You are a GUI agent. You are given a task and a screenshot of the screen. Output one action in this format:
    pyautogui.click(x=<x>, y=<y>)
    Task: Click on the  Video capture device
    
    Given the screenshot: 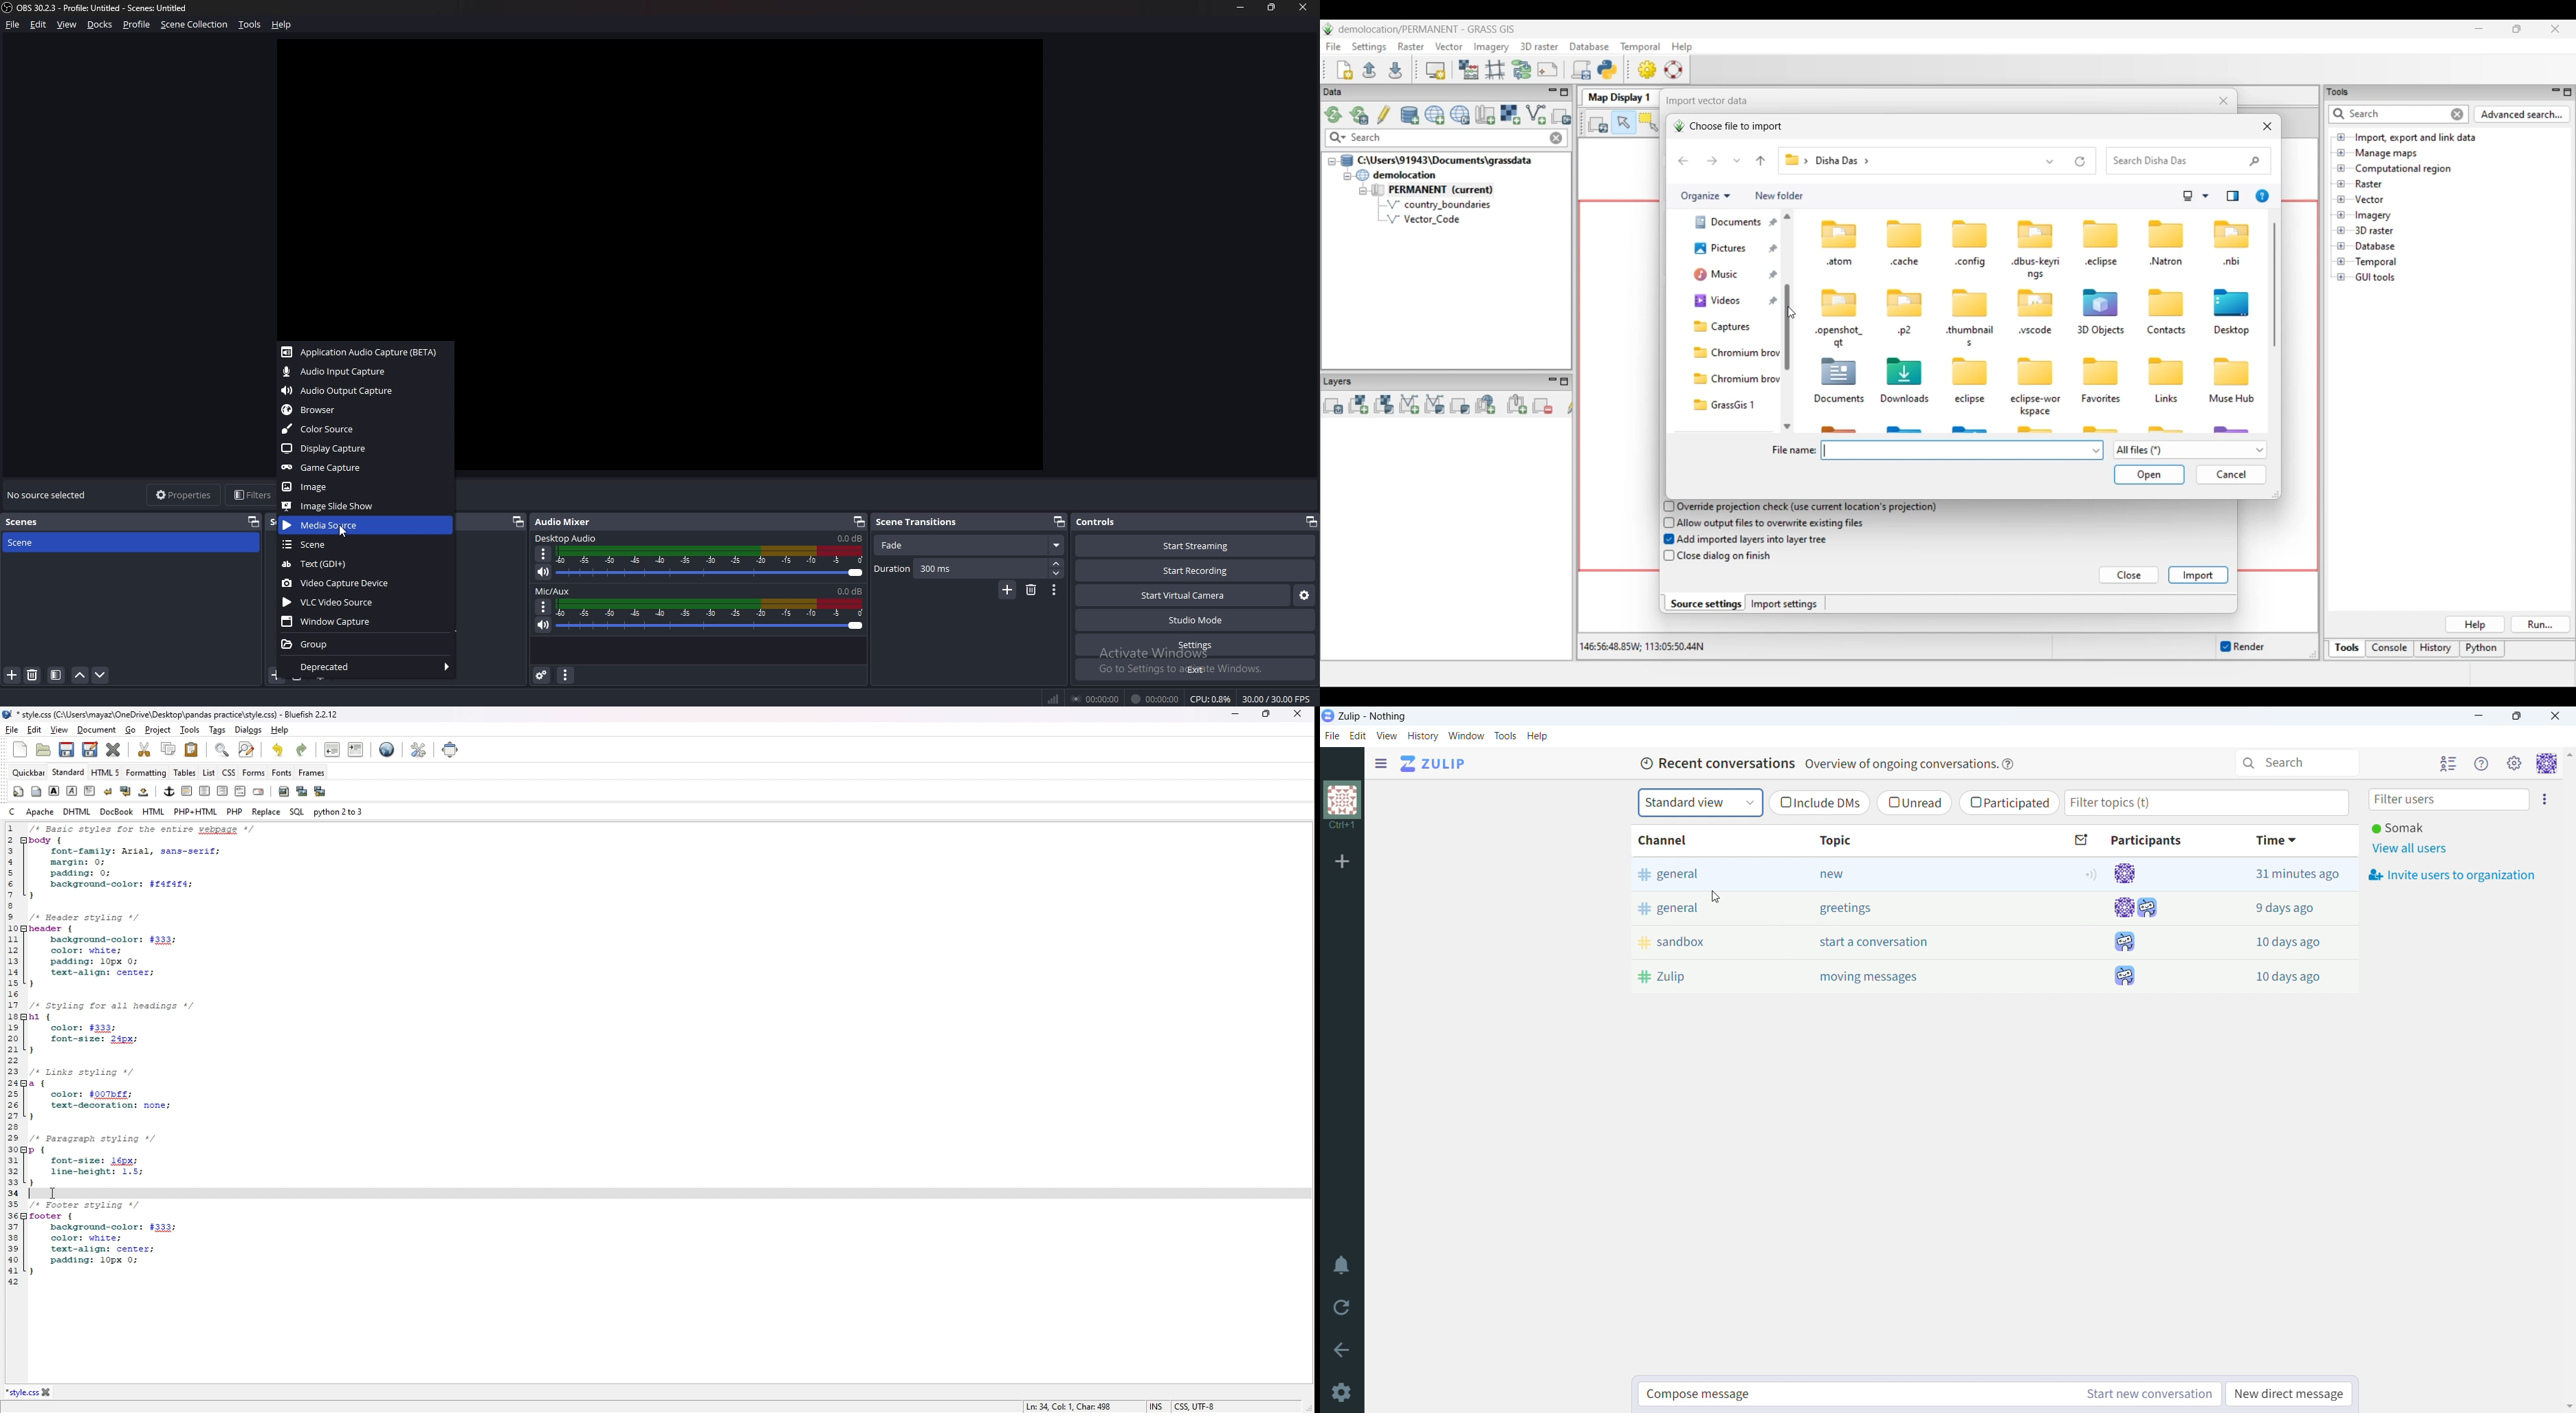 What is the action you would take?
    pyautogui.click(x=366, y=584)
    